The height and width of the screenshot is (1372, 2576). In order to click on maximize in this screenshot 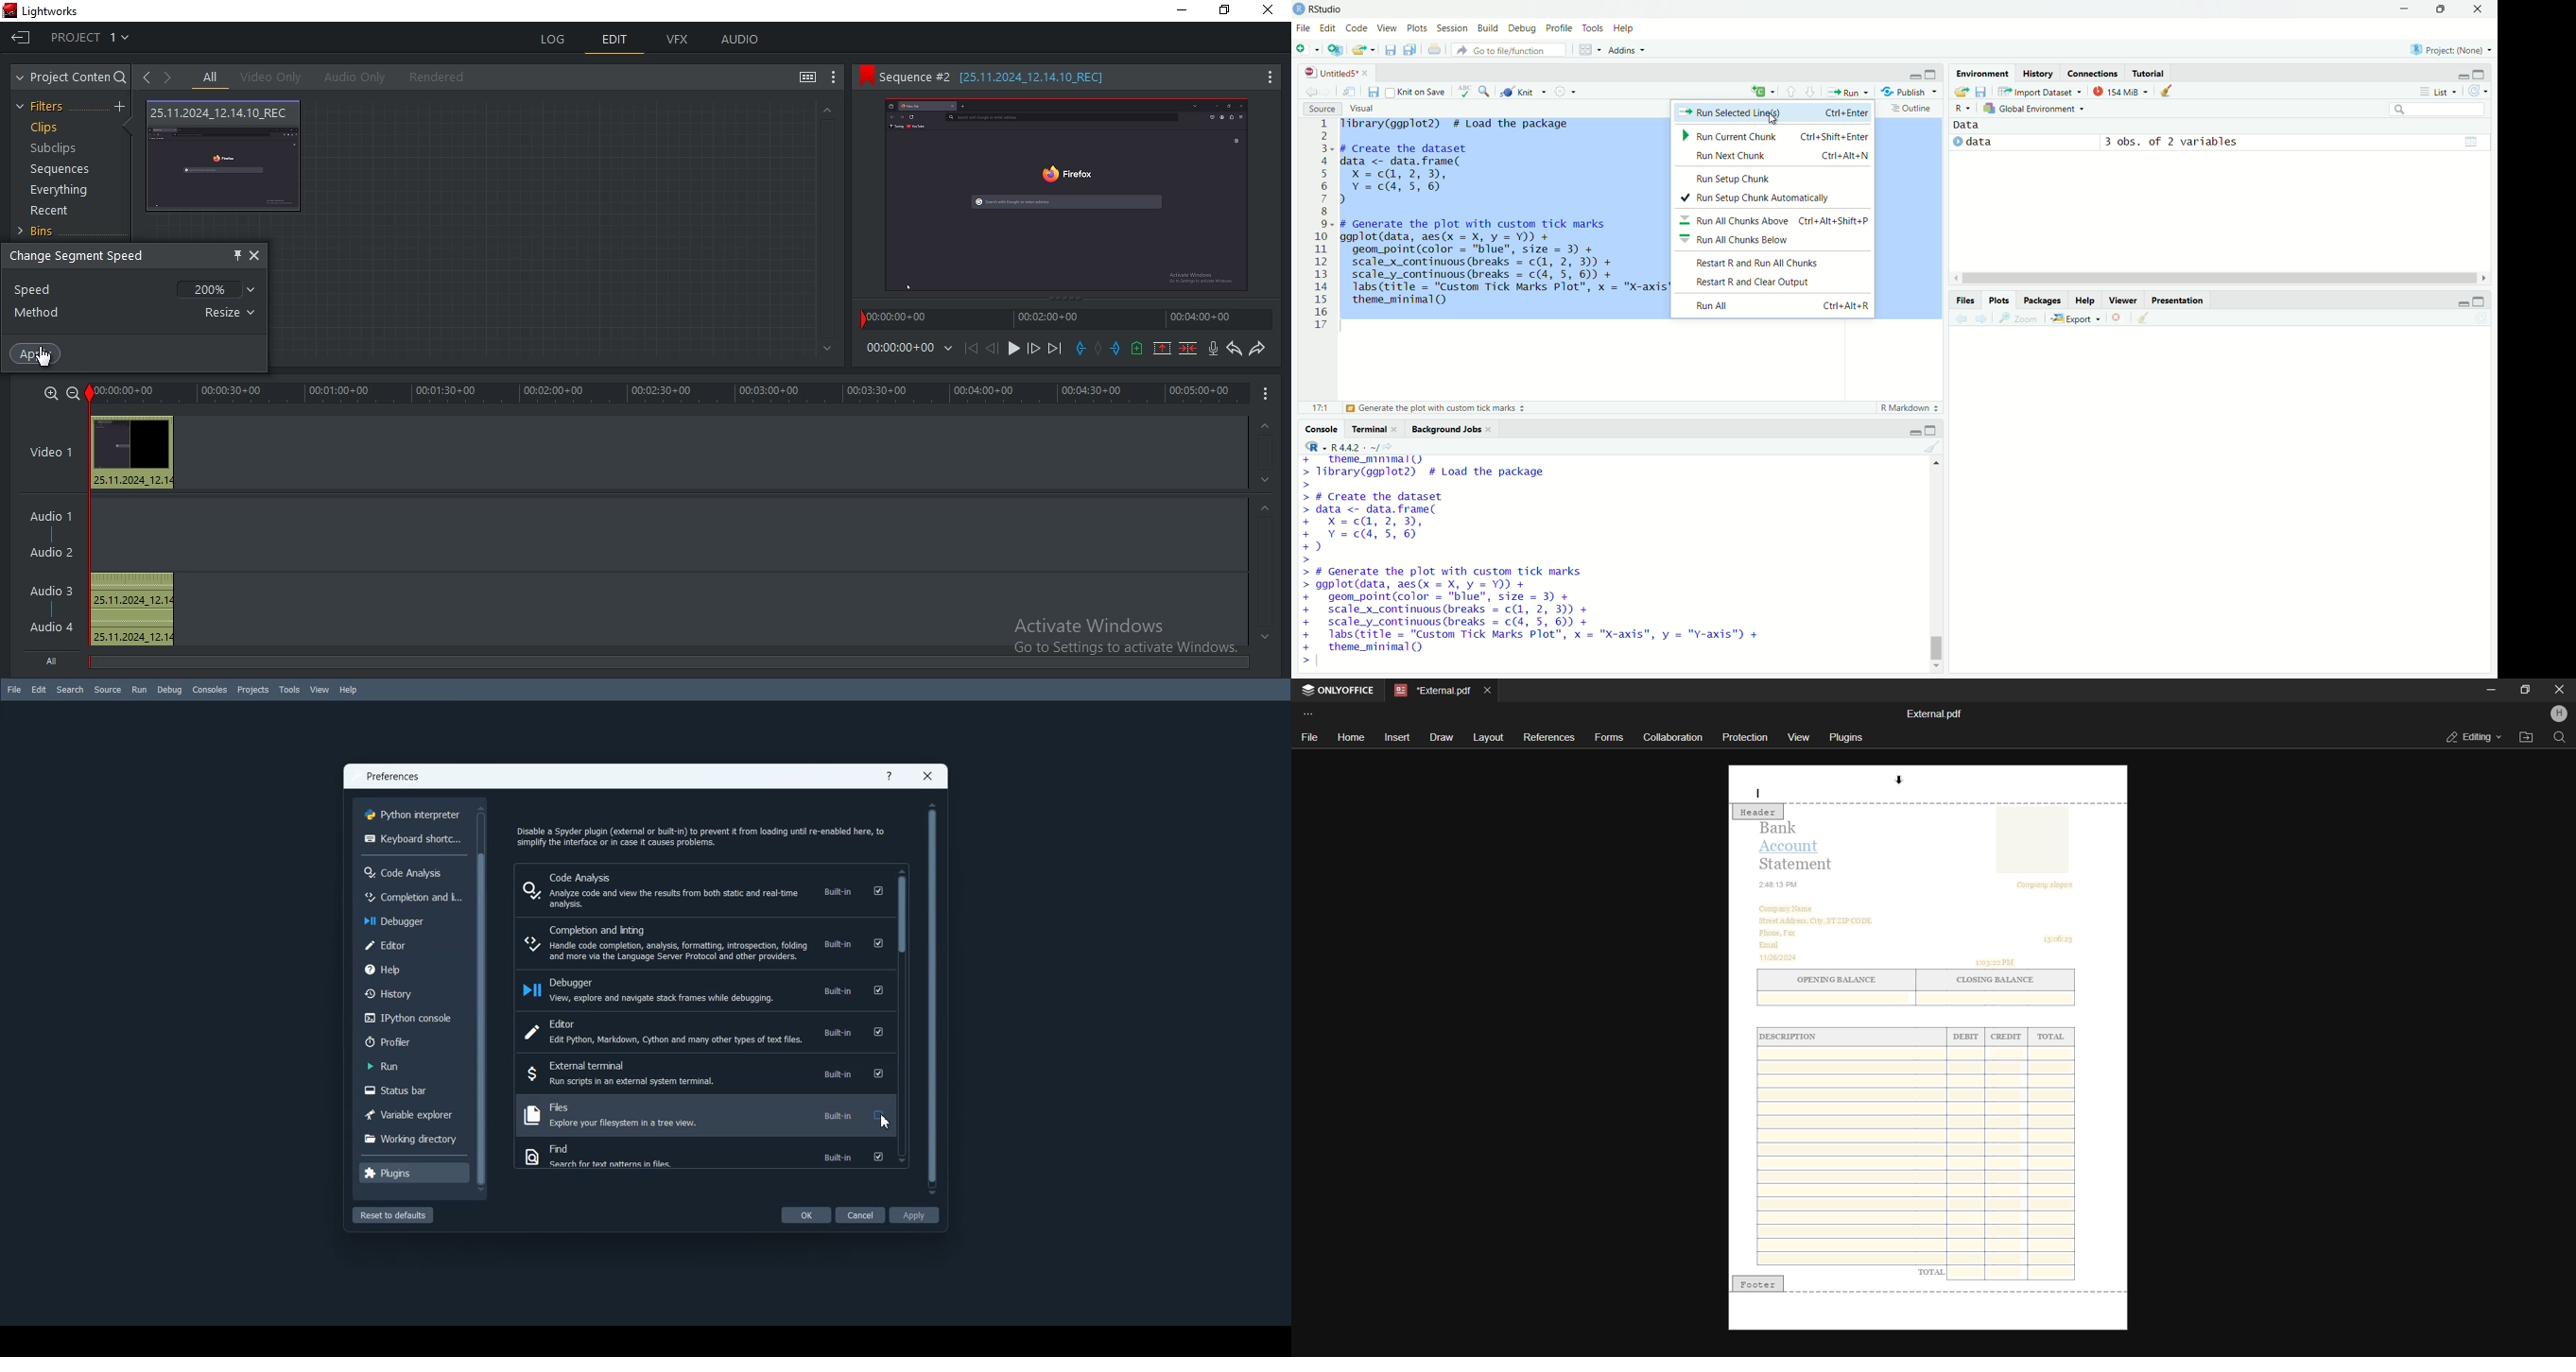, I will do `click(2487, 73)`.